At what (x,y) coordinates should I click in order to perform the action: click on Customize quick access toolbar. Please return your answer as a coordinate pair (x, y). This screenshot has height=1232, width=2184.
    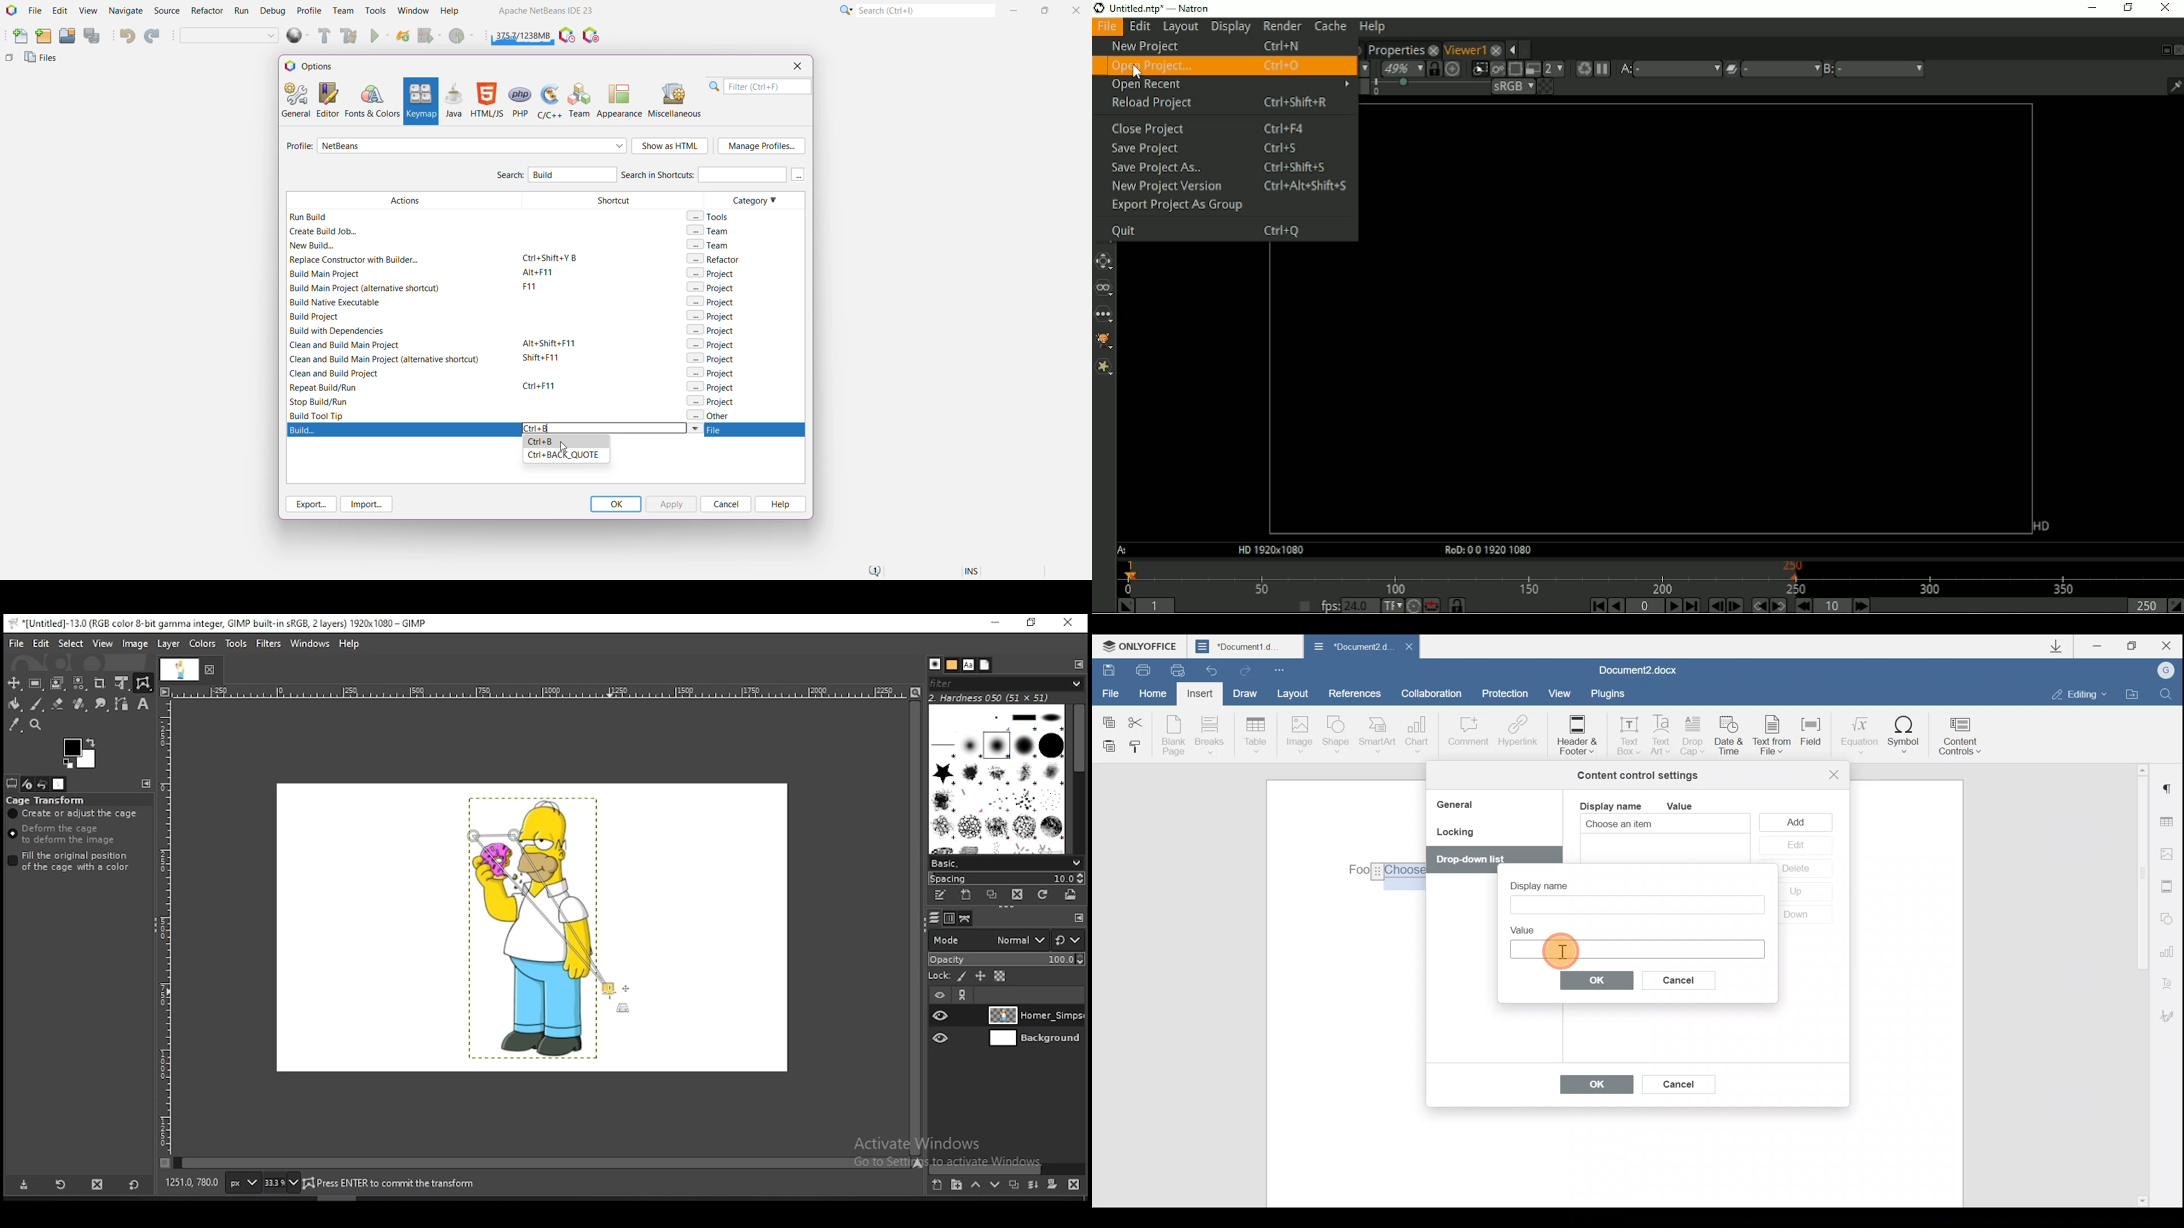
    Looking at the image, I should click on (1282, 669).